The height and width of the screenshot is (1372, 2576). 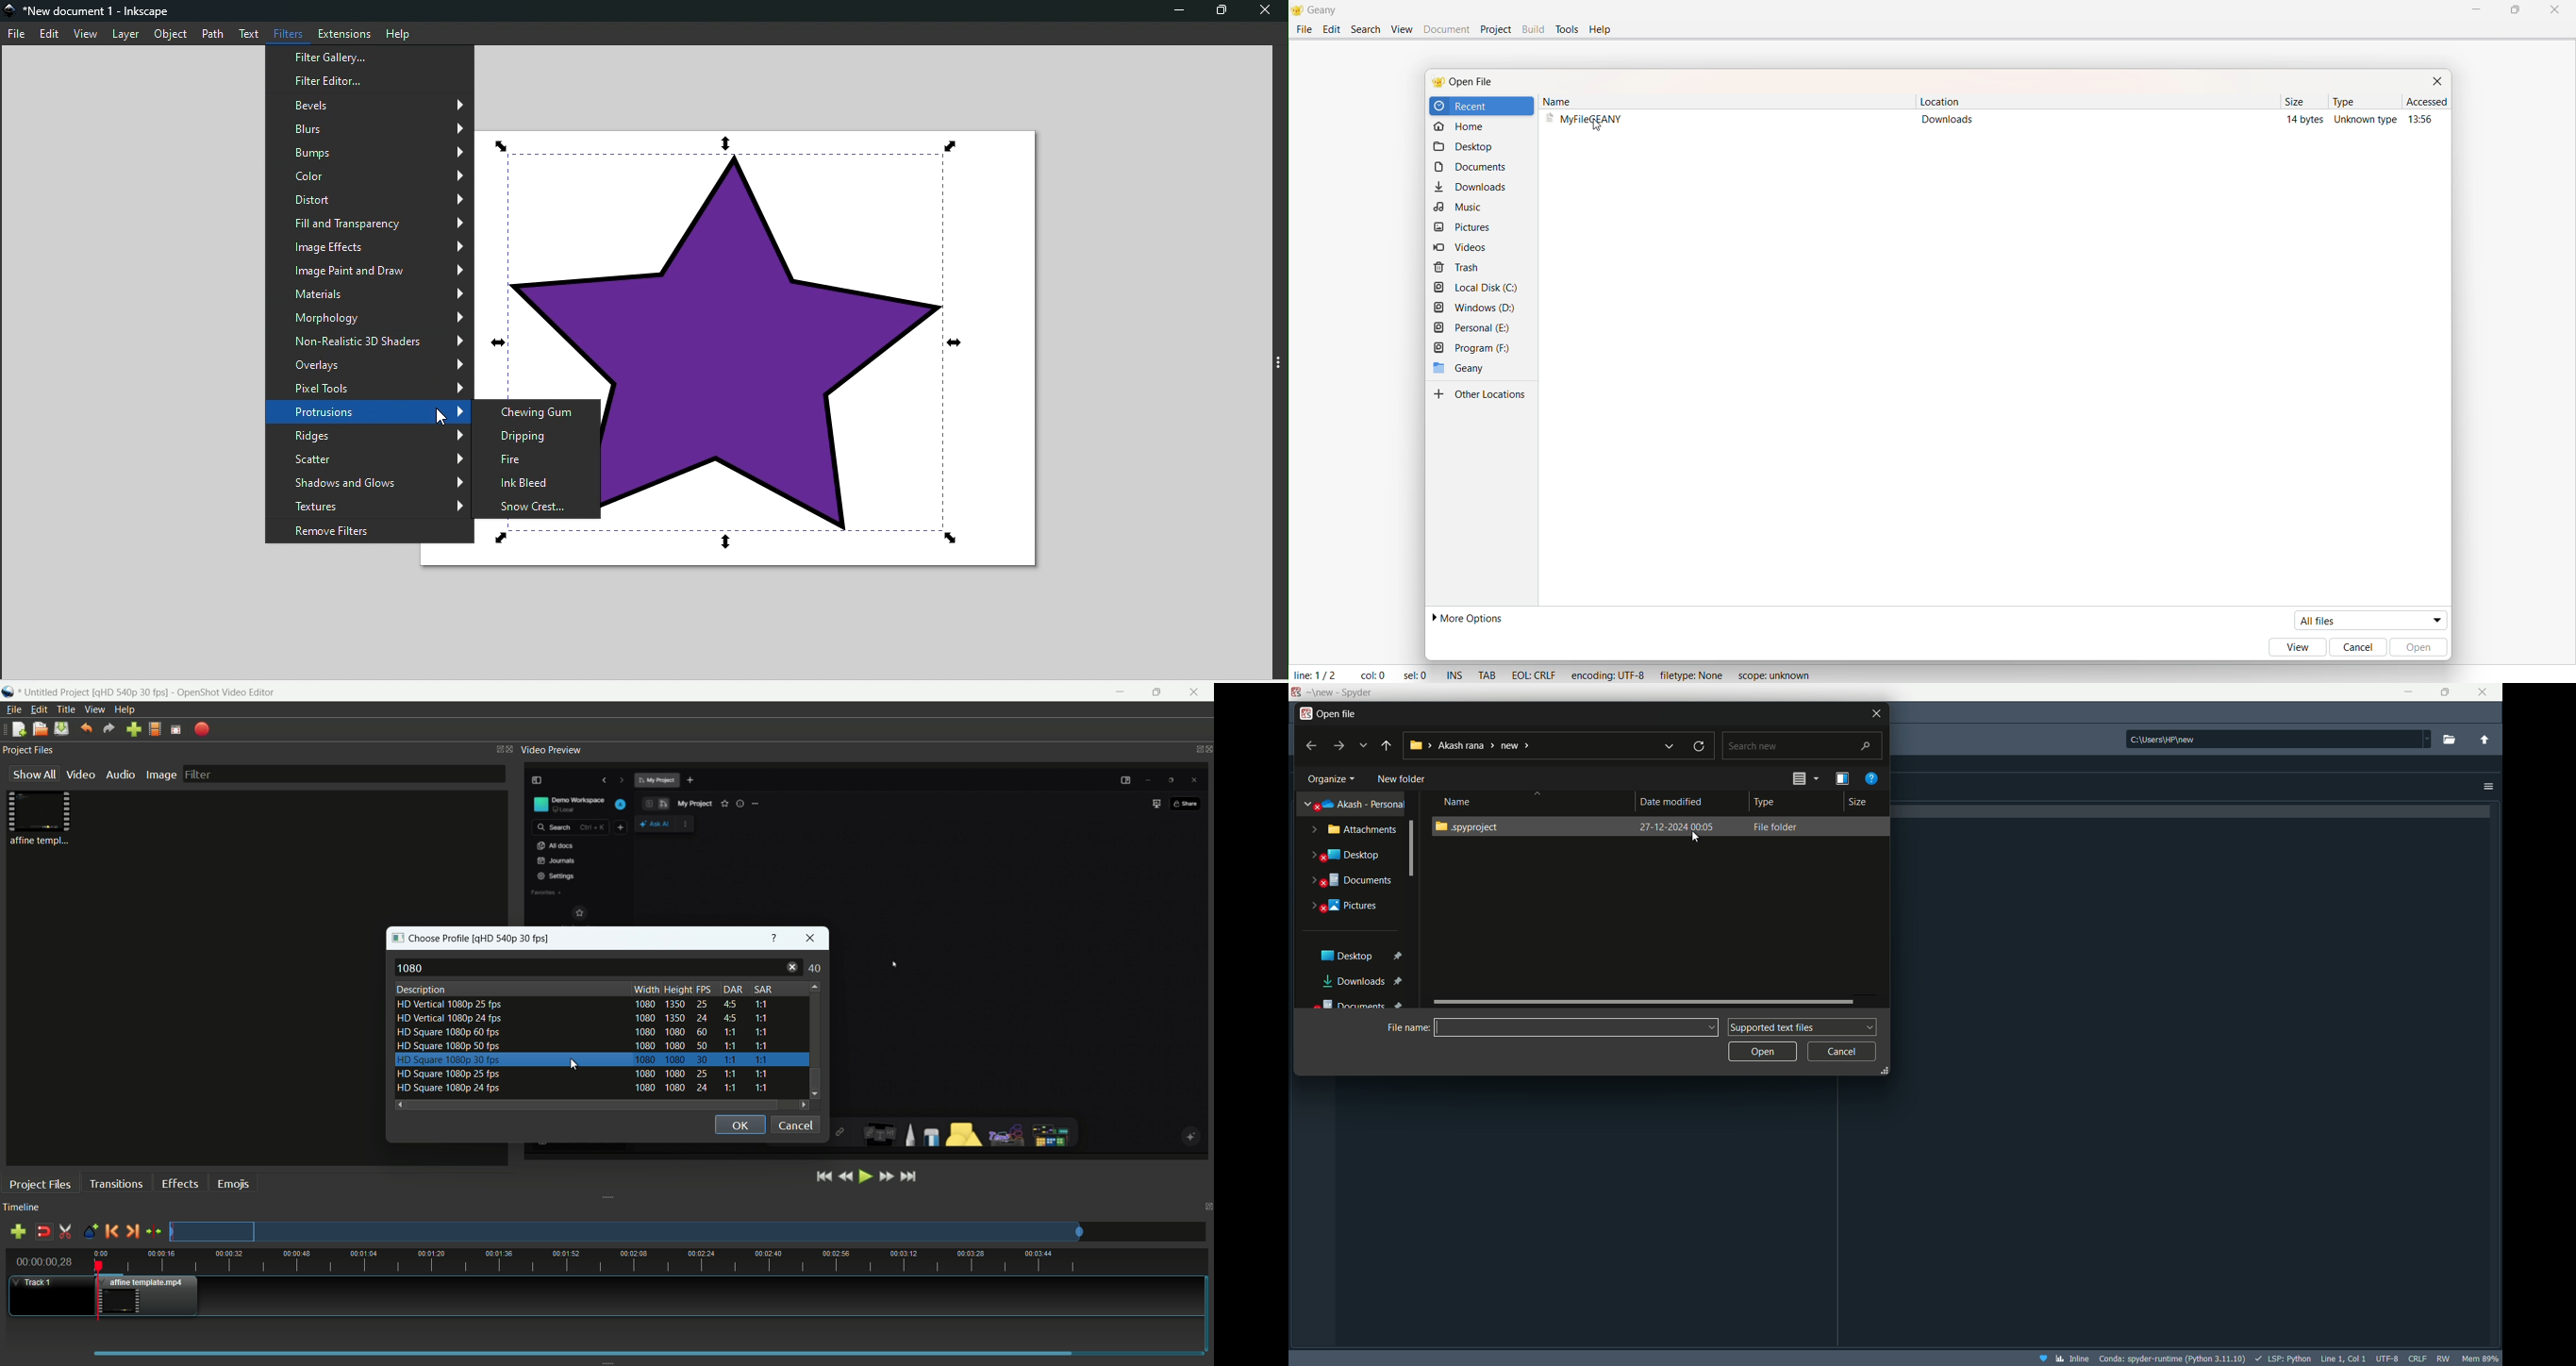 What do you see at coordinates (1463, 227) in the screenshot?
I see `pictures` at bounding box center [1463, 227].